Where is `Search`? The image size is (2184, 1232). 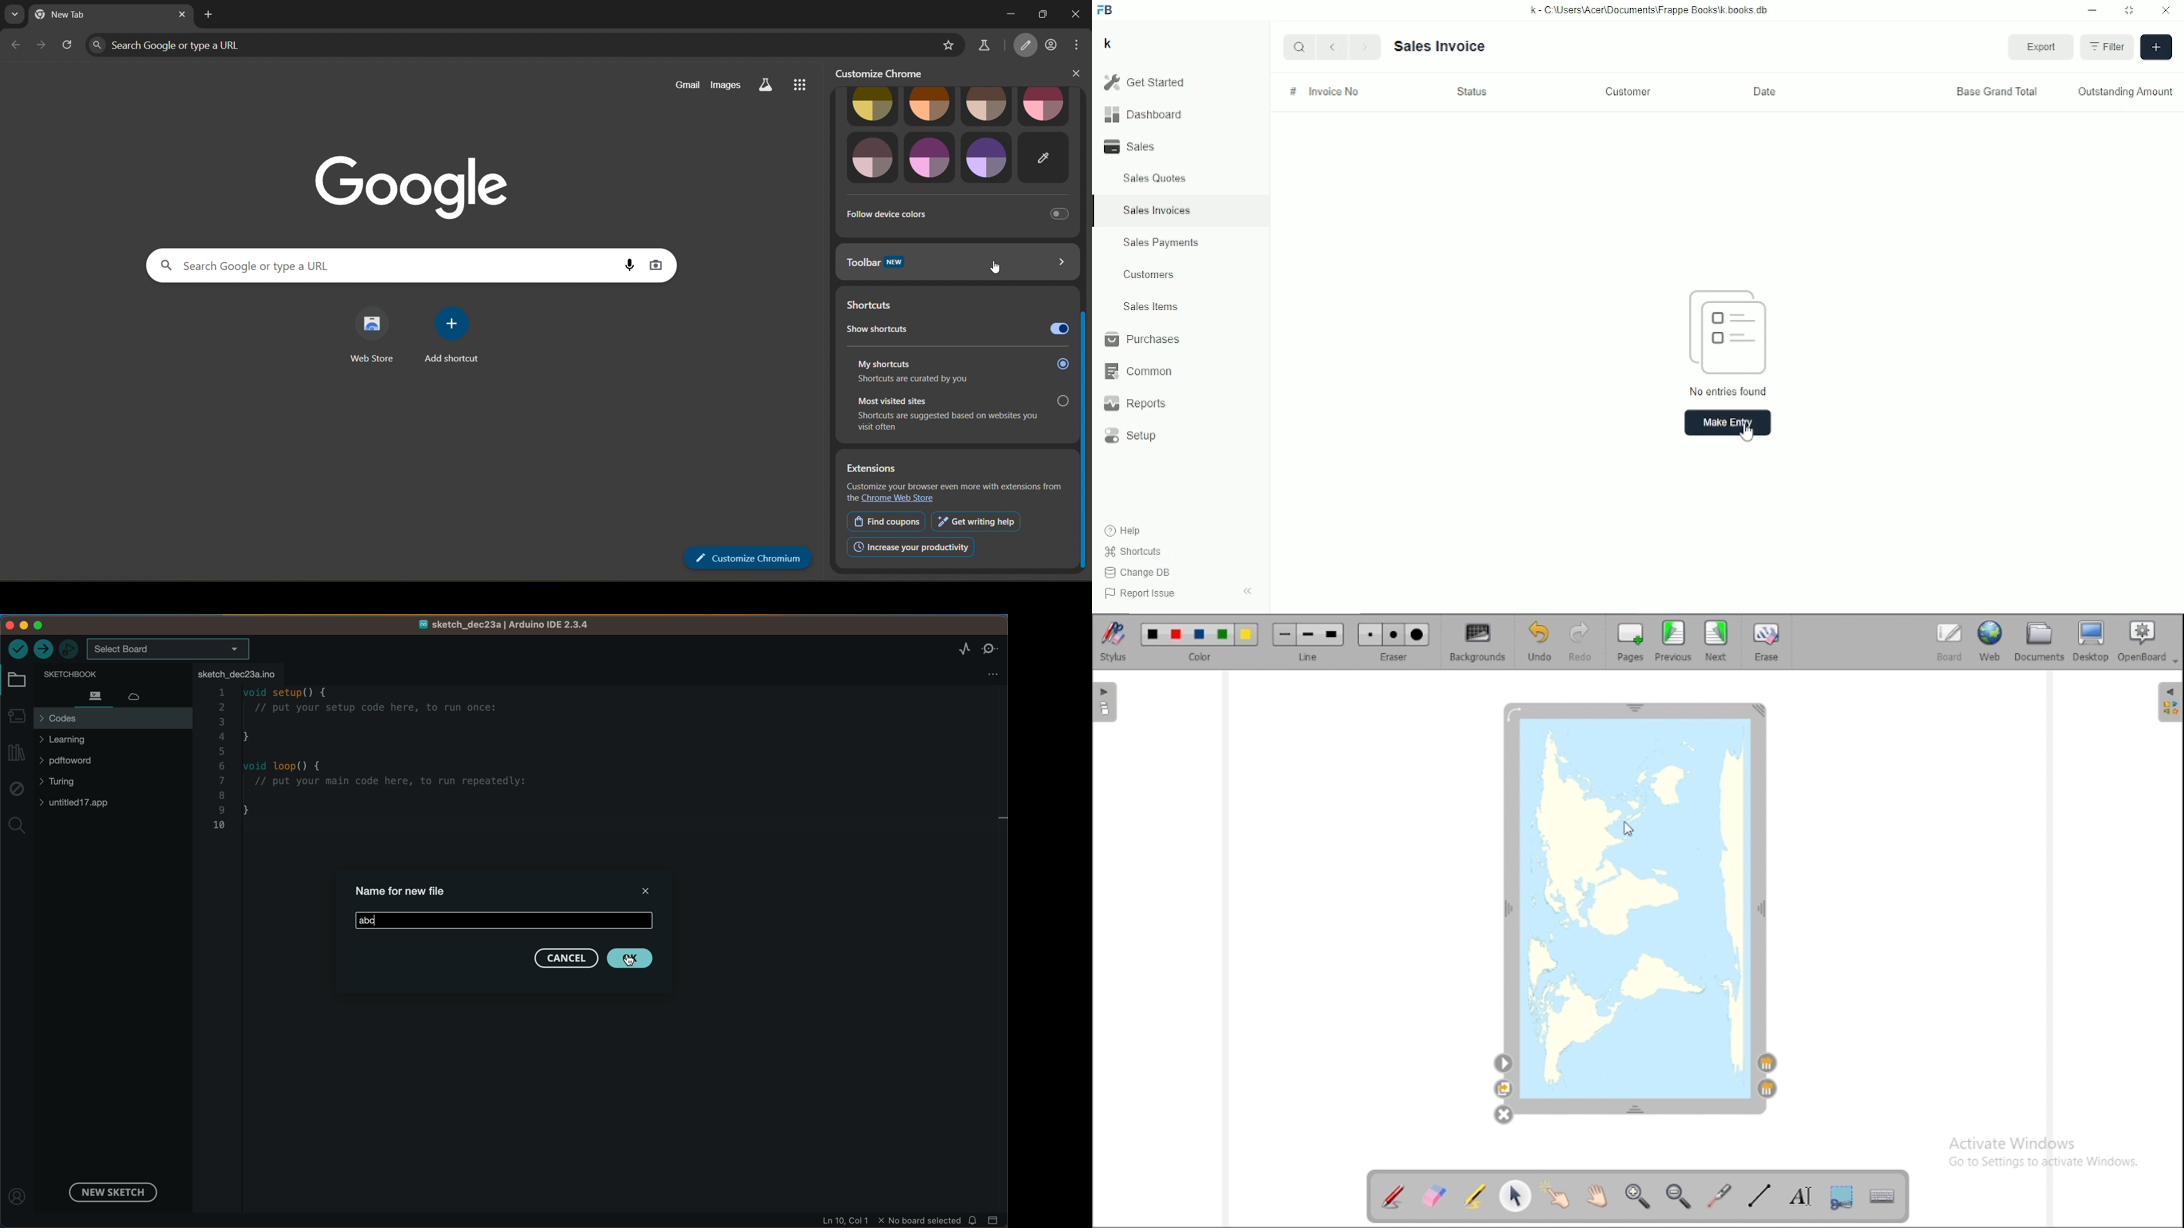
Search is located at coordinates (1300, 47).